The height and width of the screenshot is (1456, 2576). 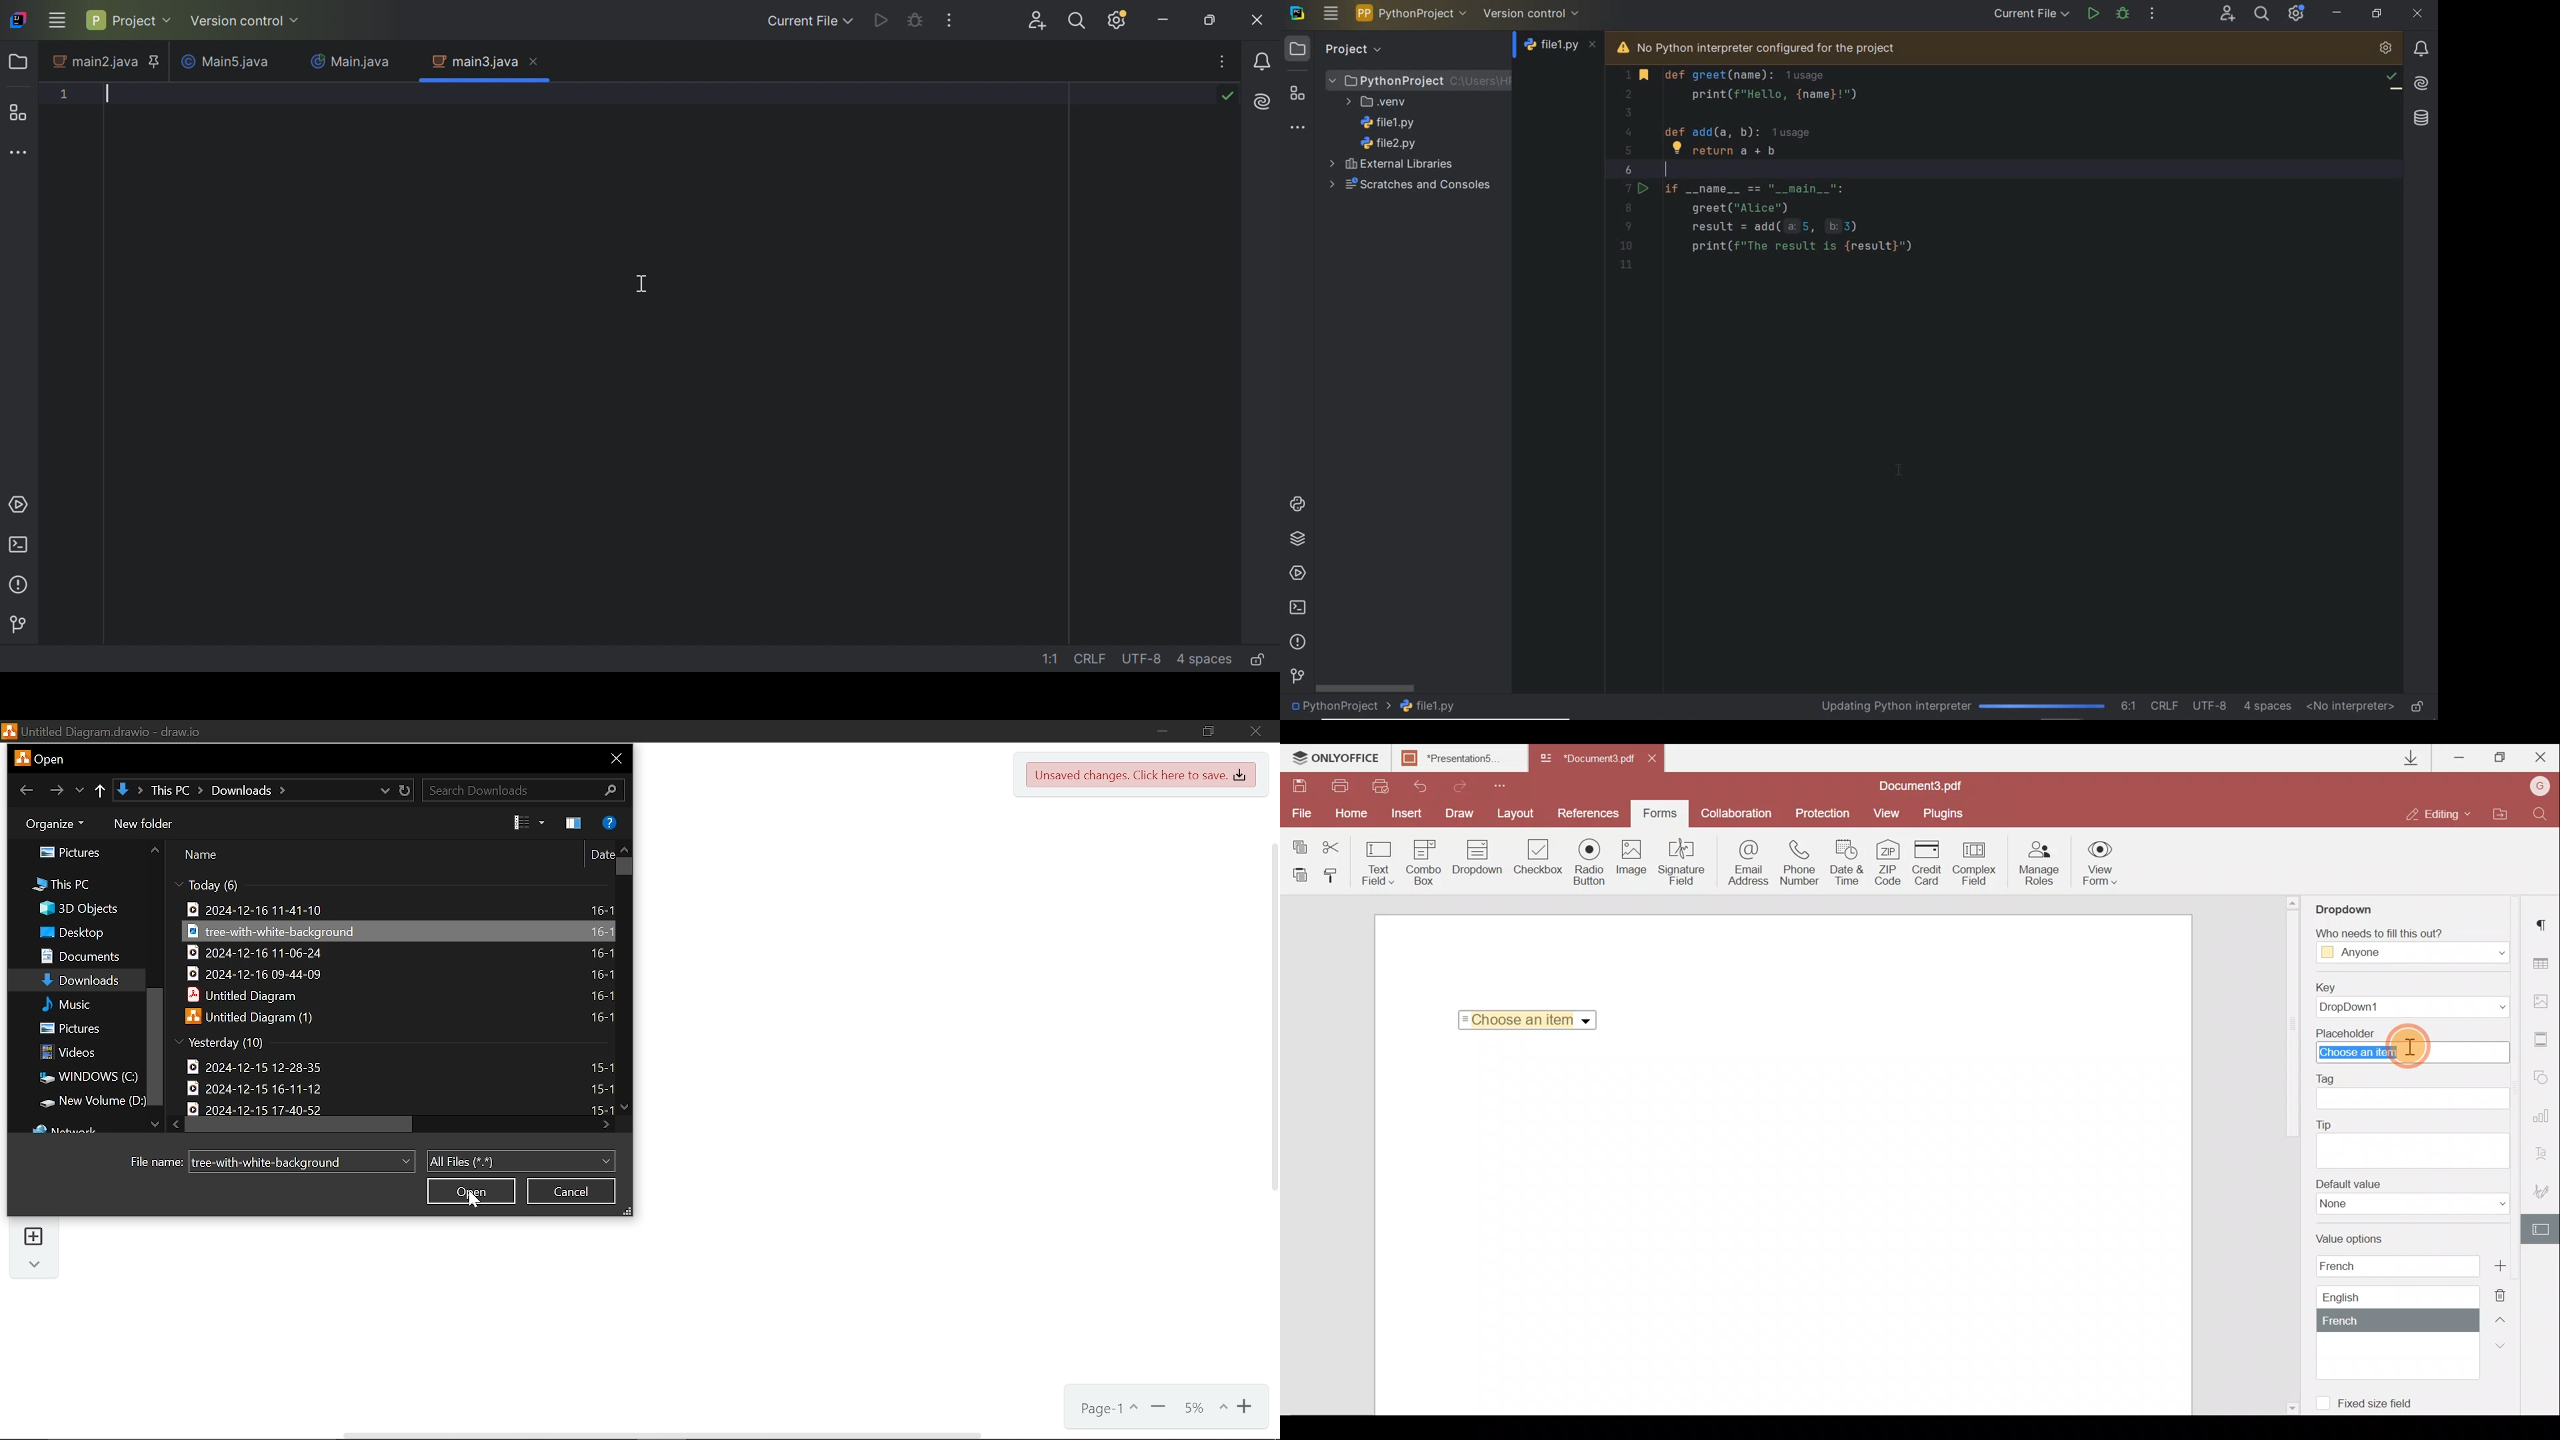 What do you see at coordinates (951, 20) in the screenshot?
I see `More actions` at bounding box center [951, 20].